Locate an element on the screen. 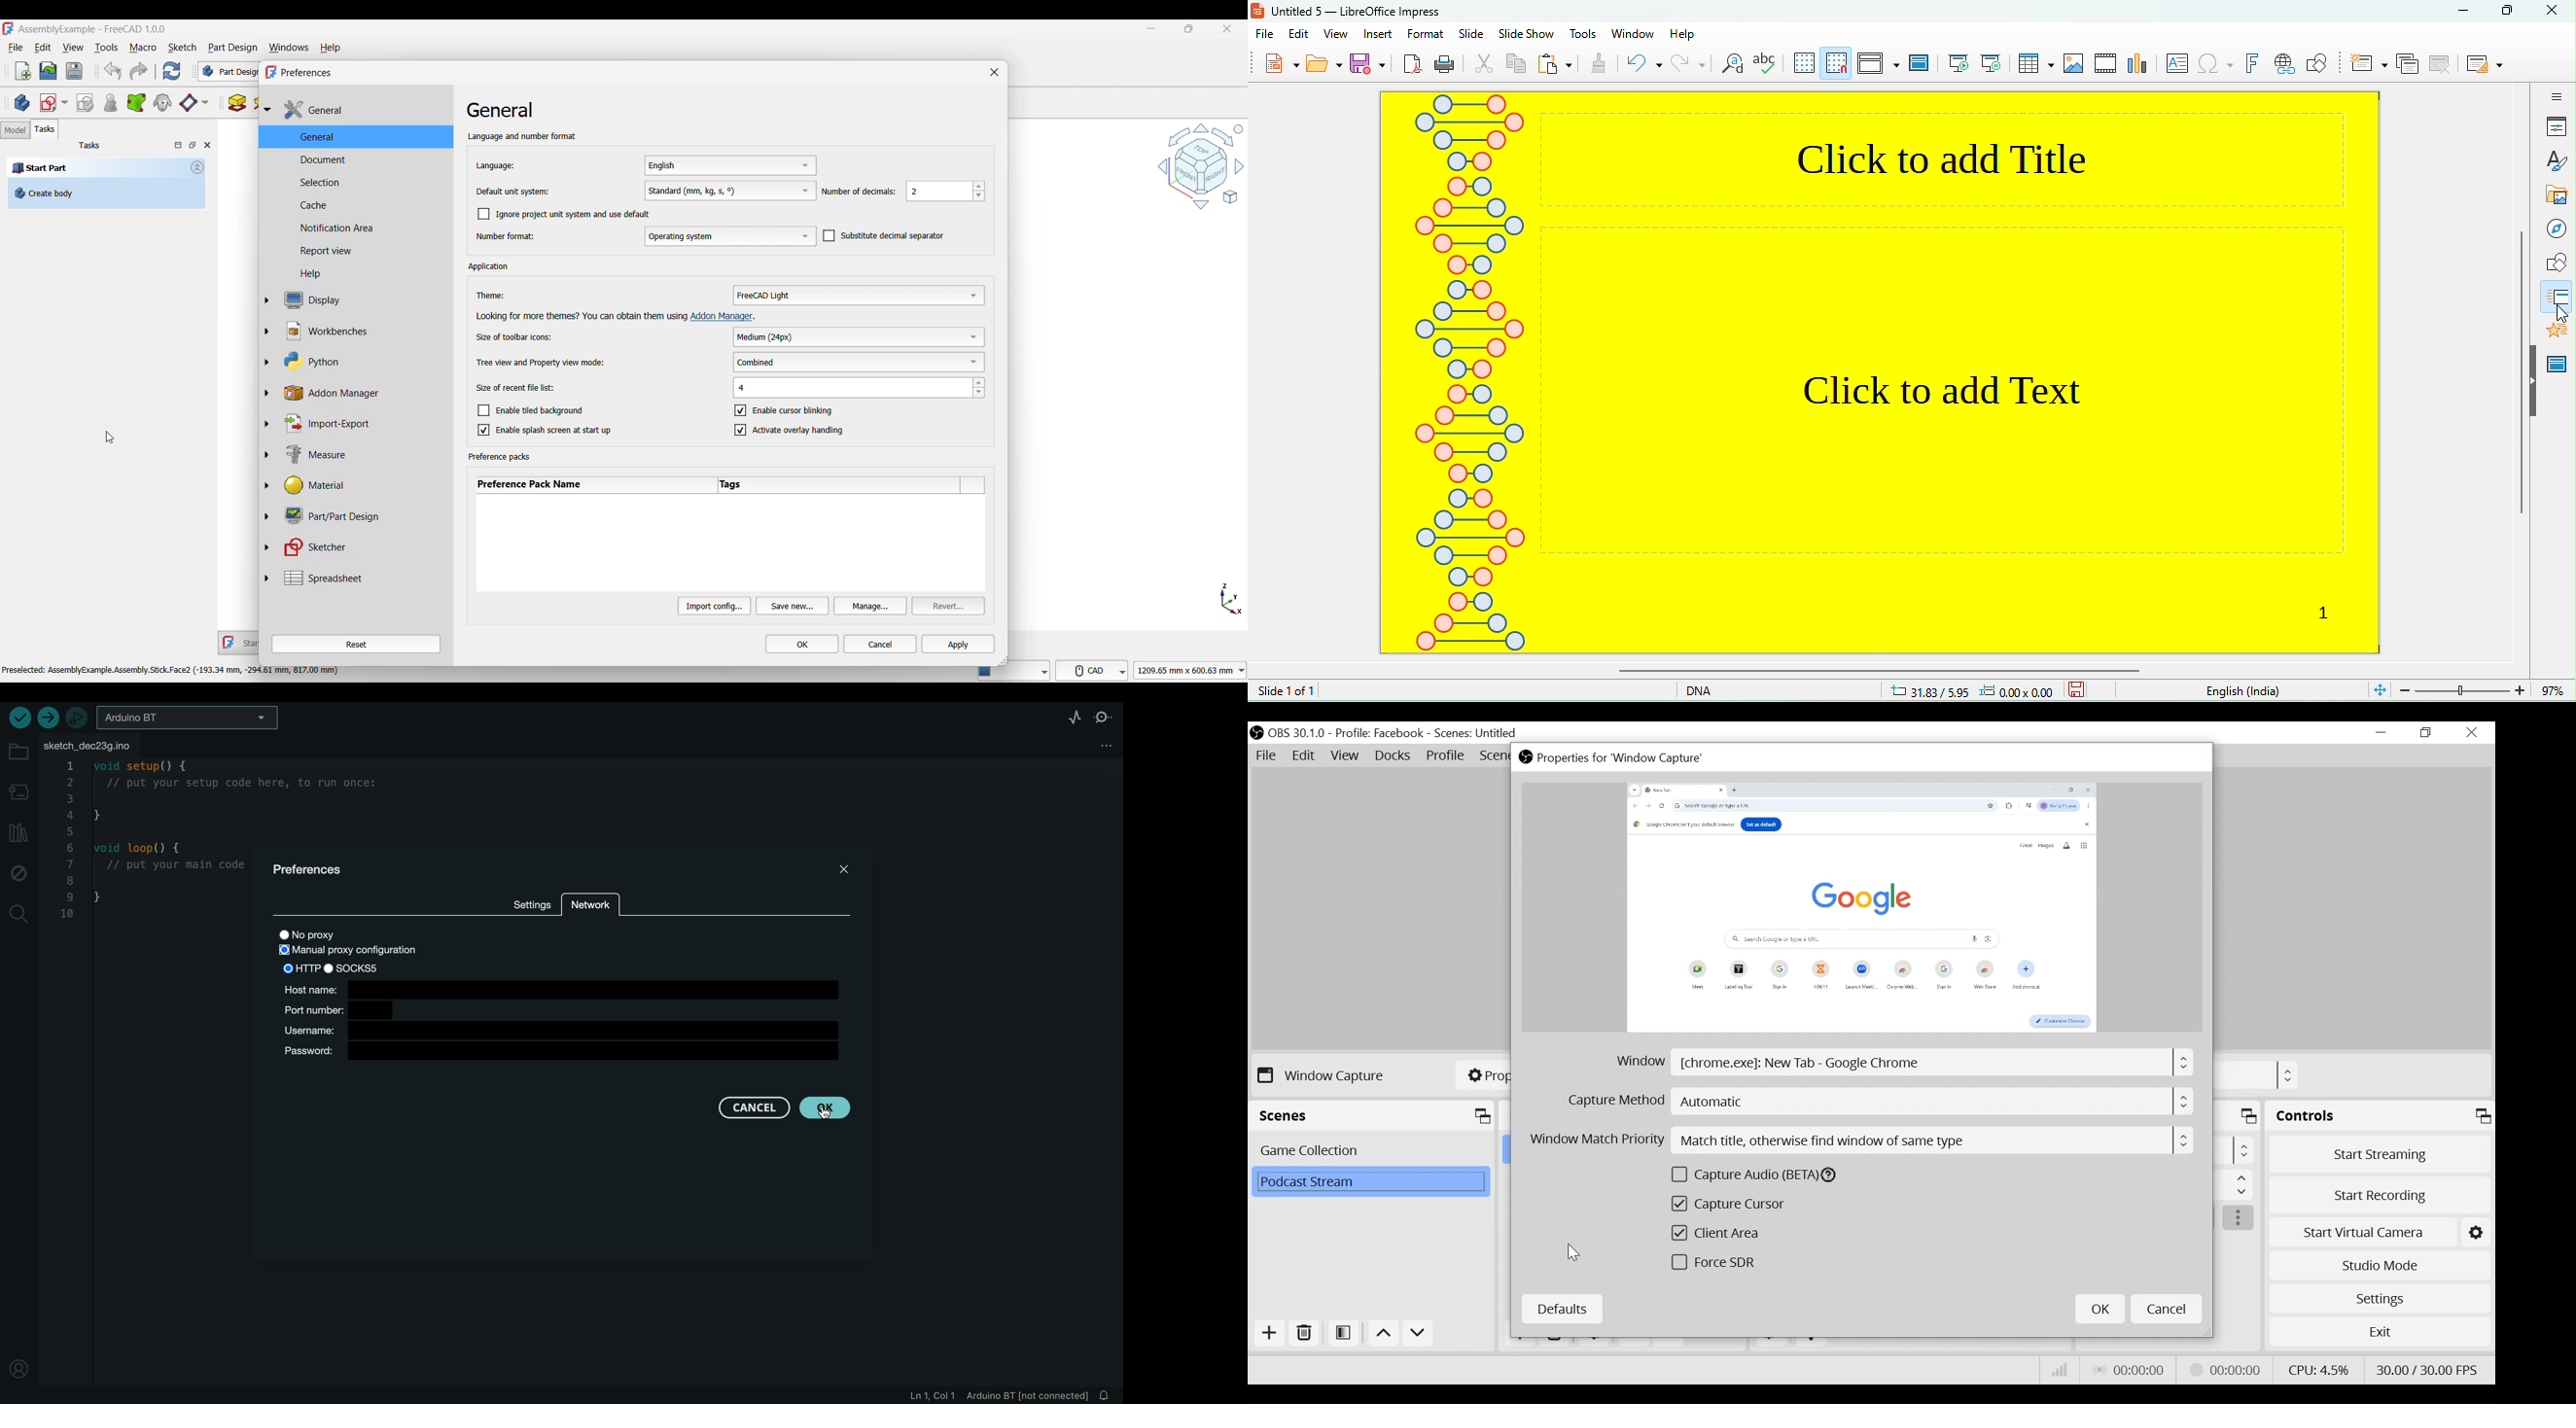 The image size is (2576, 1428). Enable tiled background is located at coordinates (542, 409).